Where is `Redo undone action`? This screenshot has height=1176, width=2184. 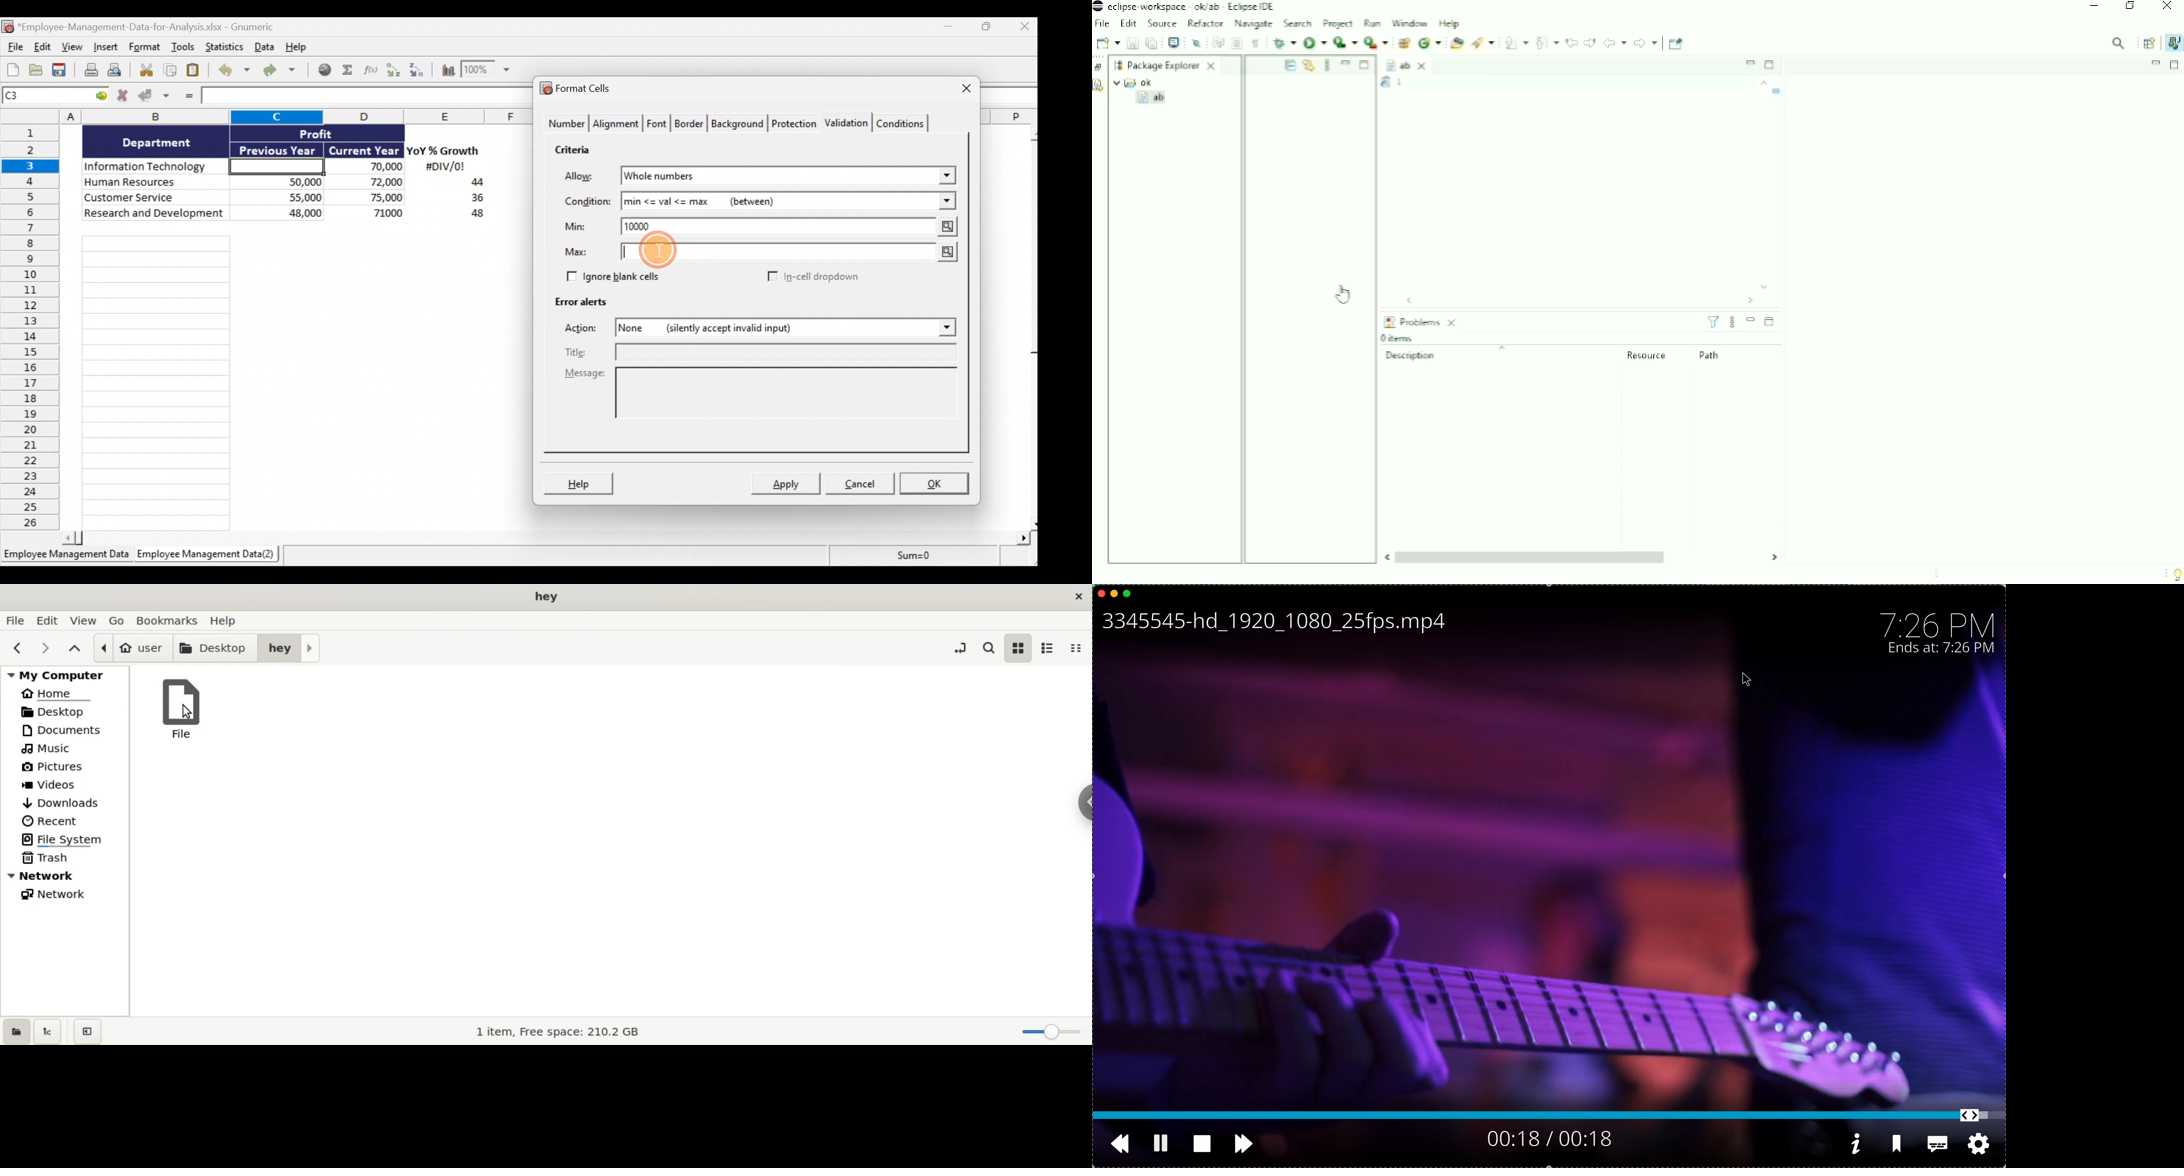
Redo undone action is located at coordinates (284, 70).